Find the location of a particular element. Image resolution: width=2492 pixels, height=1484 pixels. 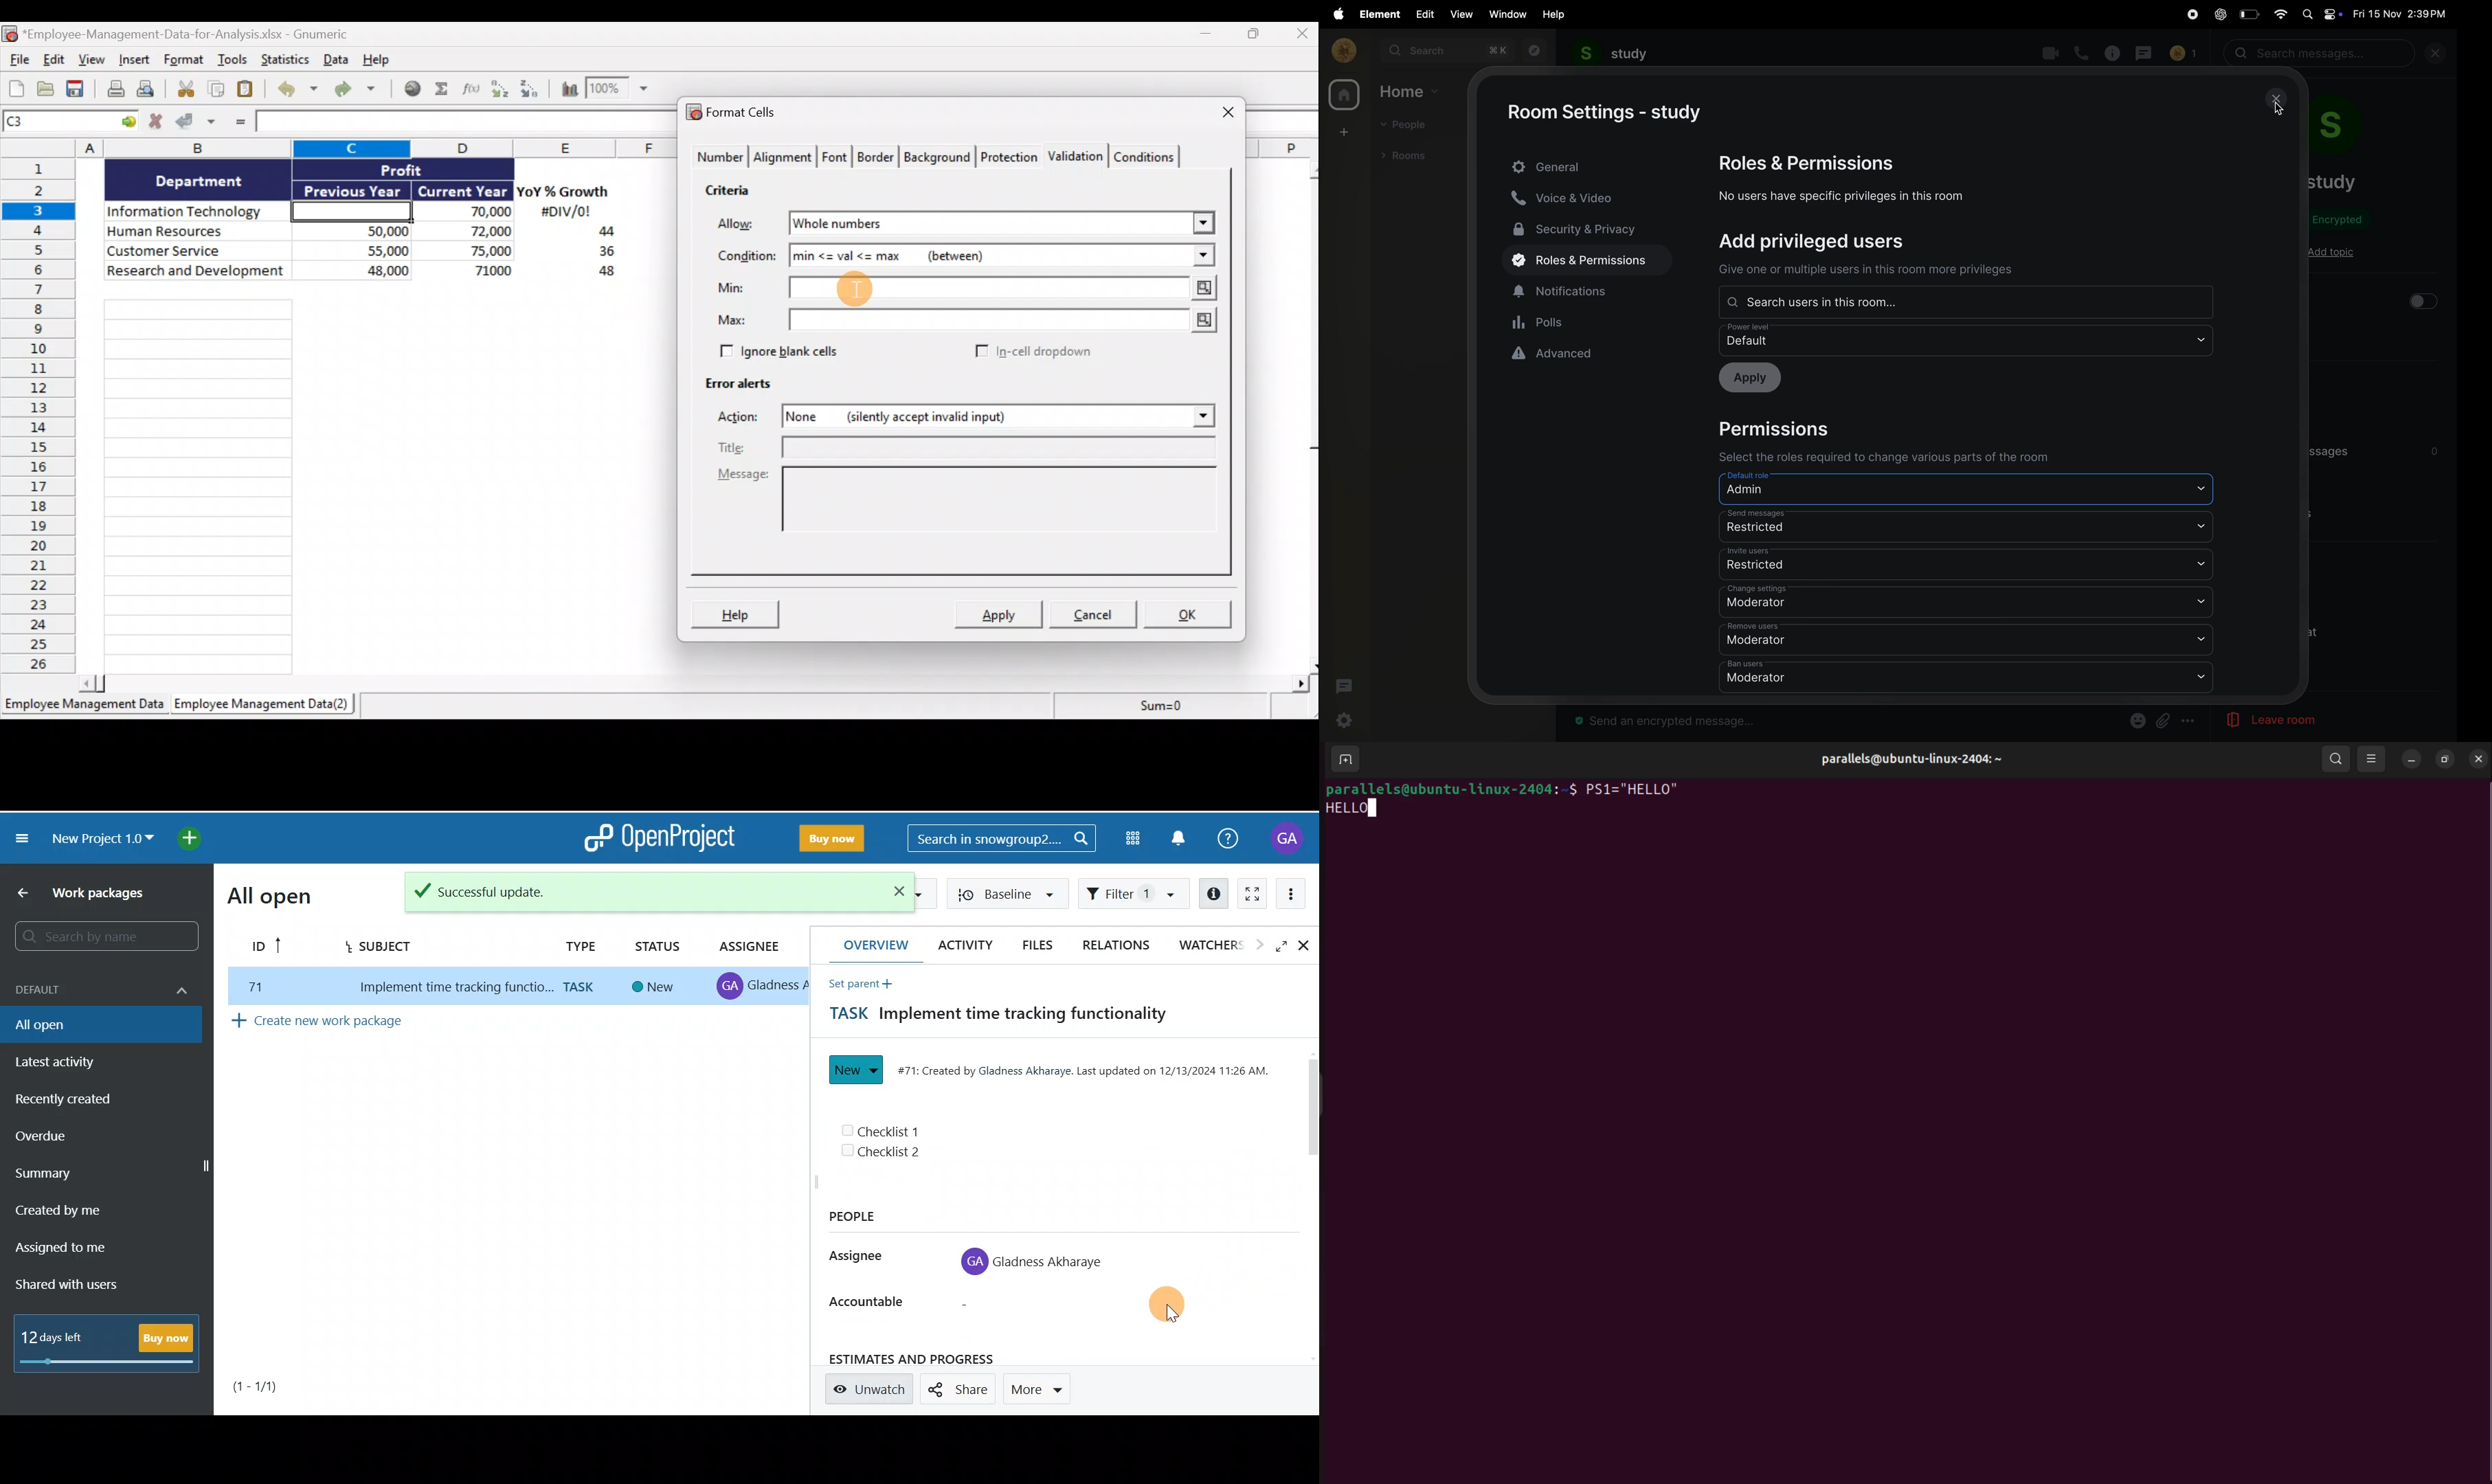

Close details view is located at coordinates (1306, 947).